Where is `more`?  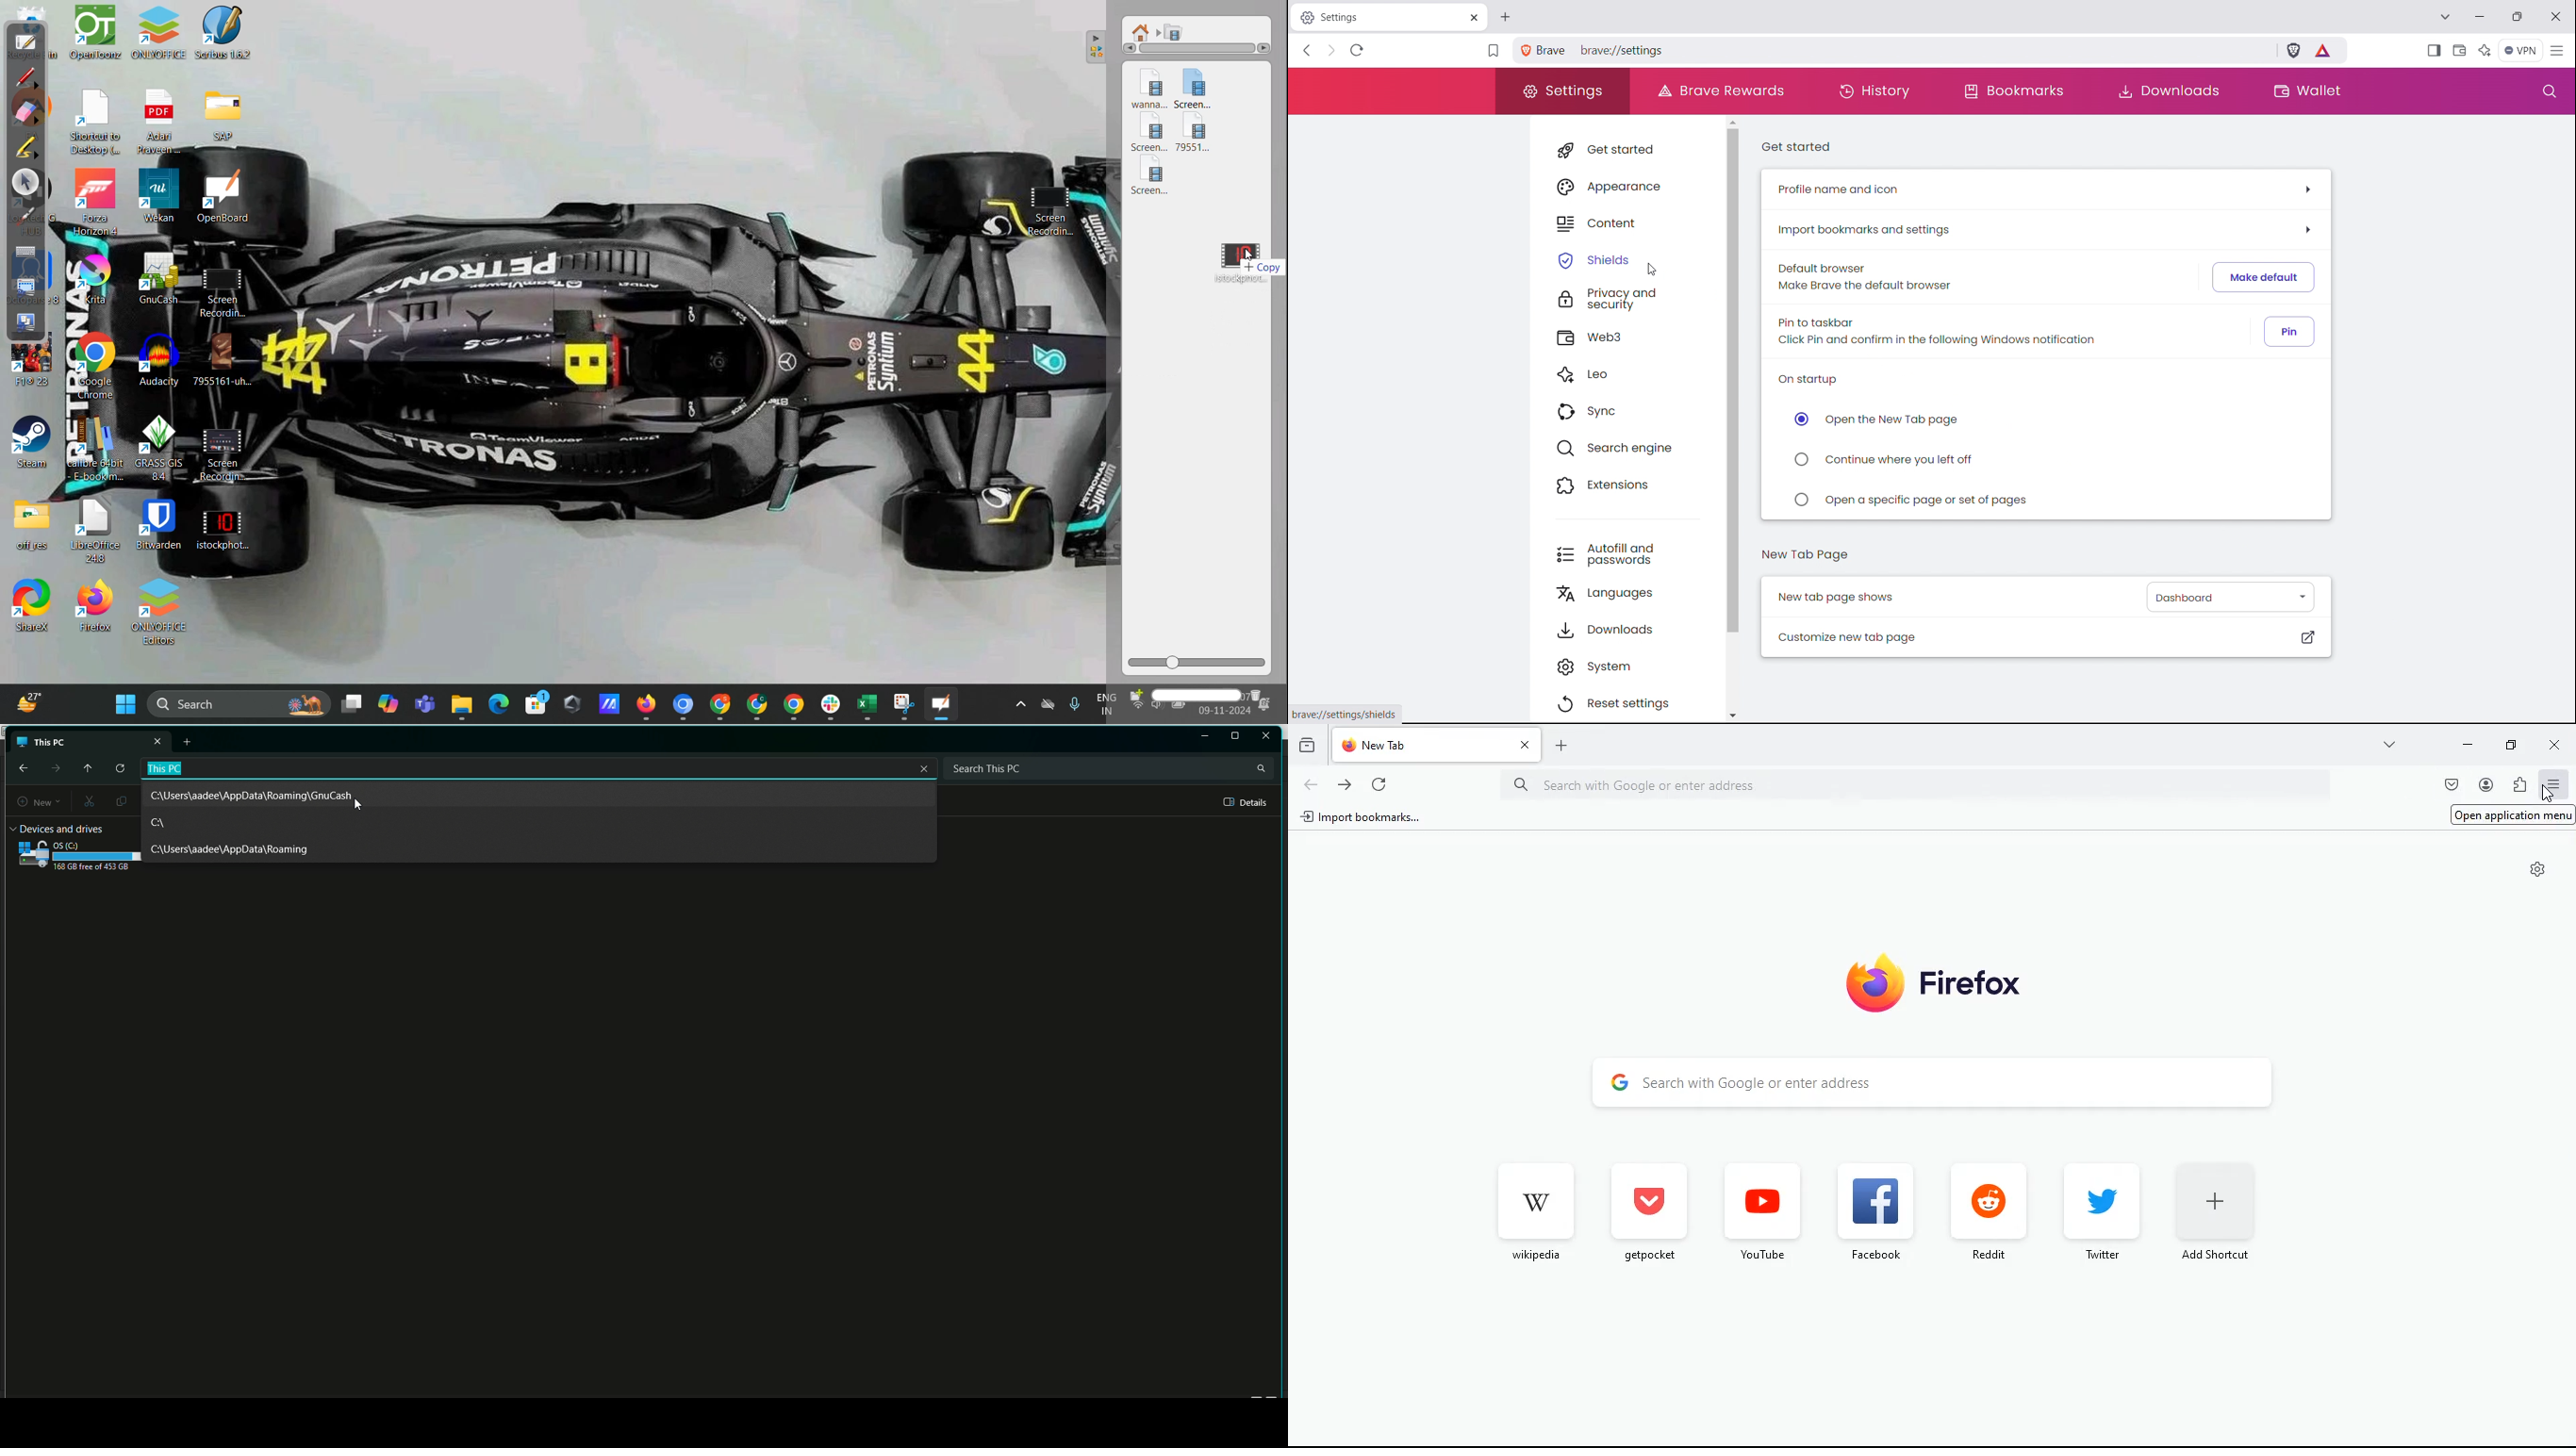 more is located at coordinates (2391, 745).